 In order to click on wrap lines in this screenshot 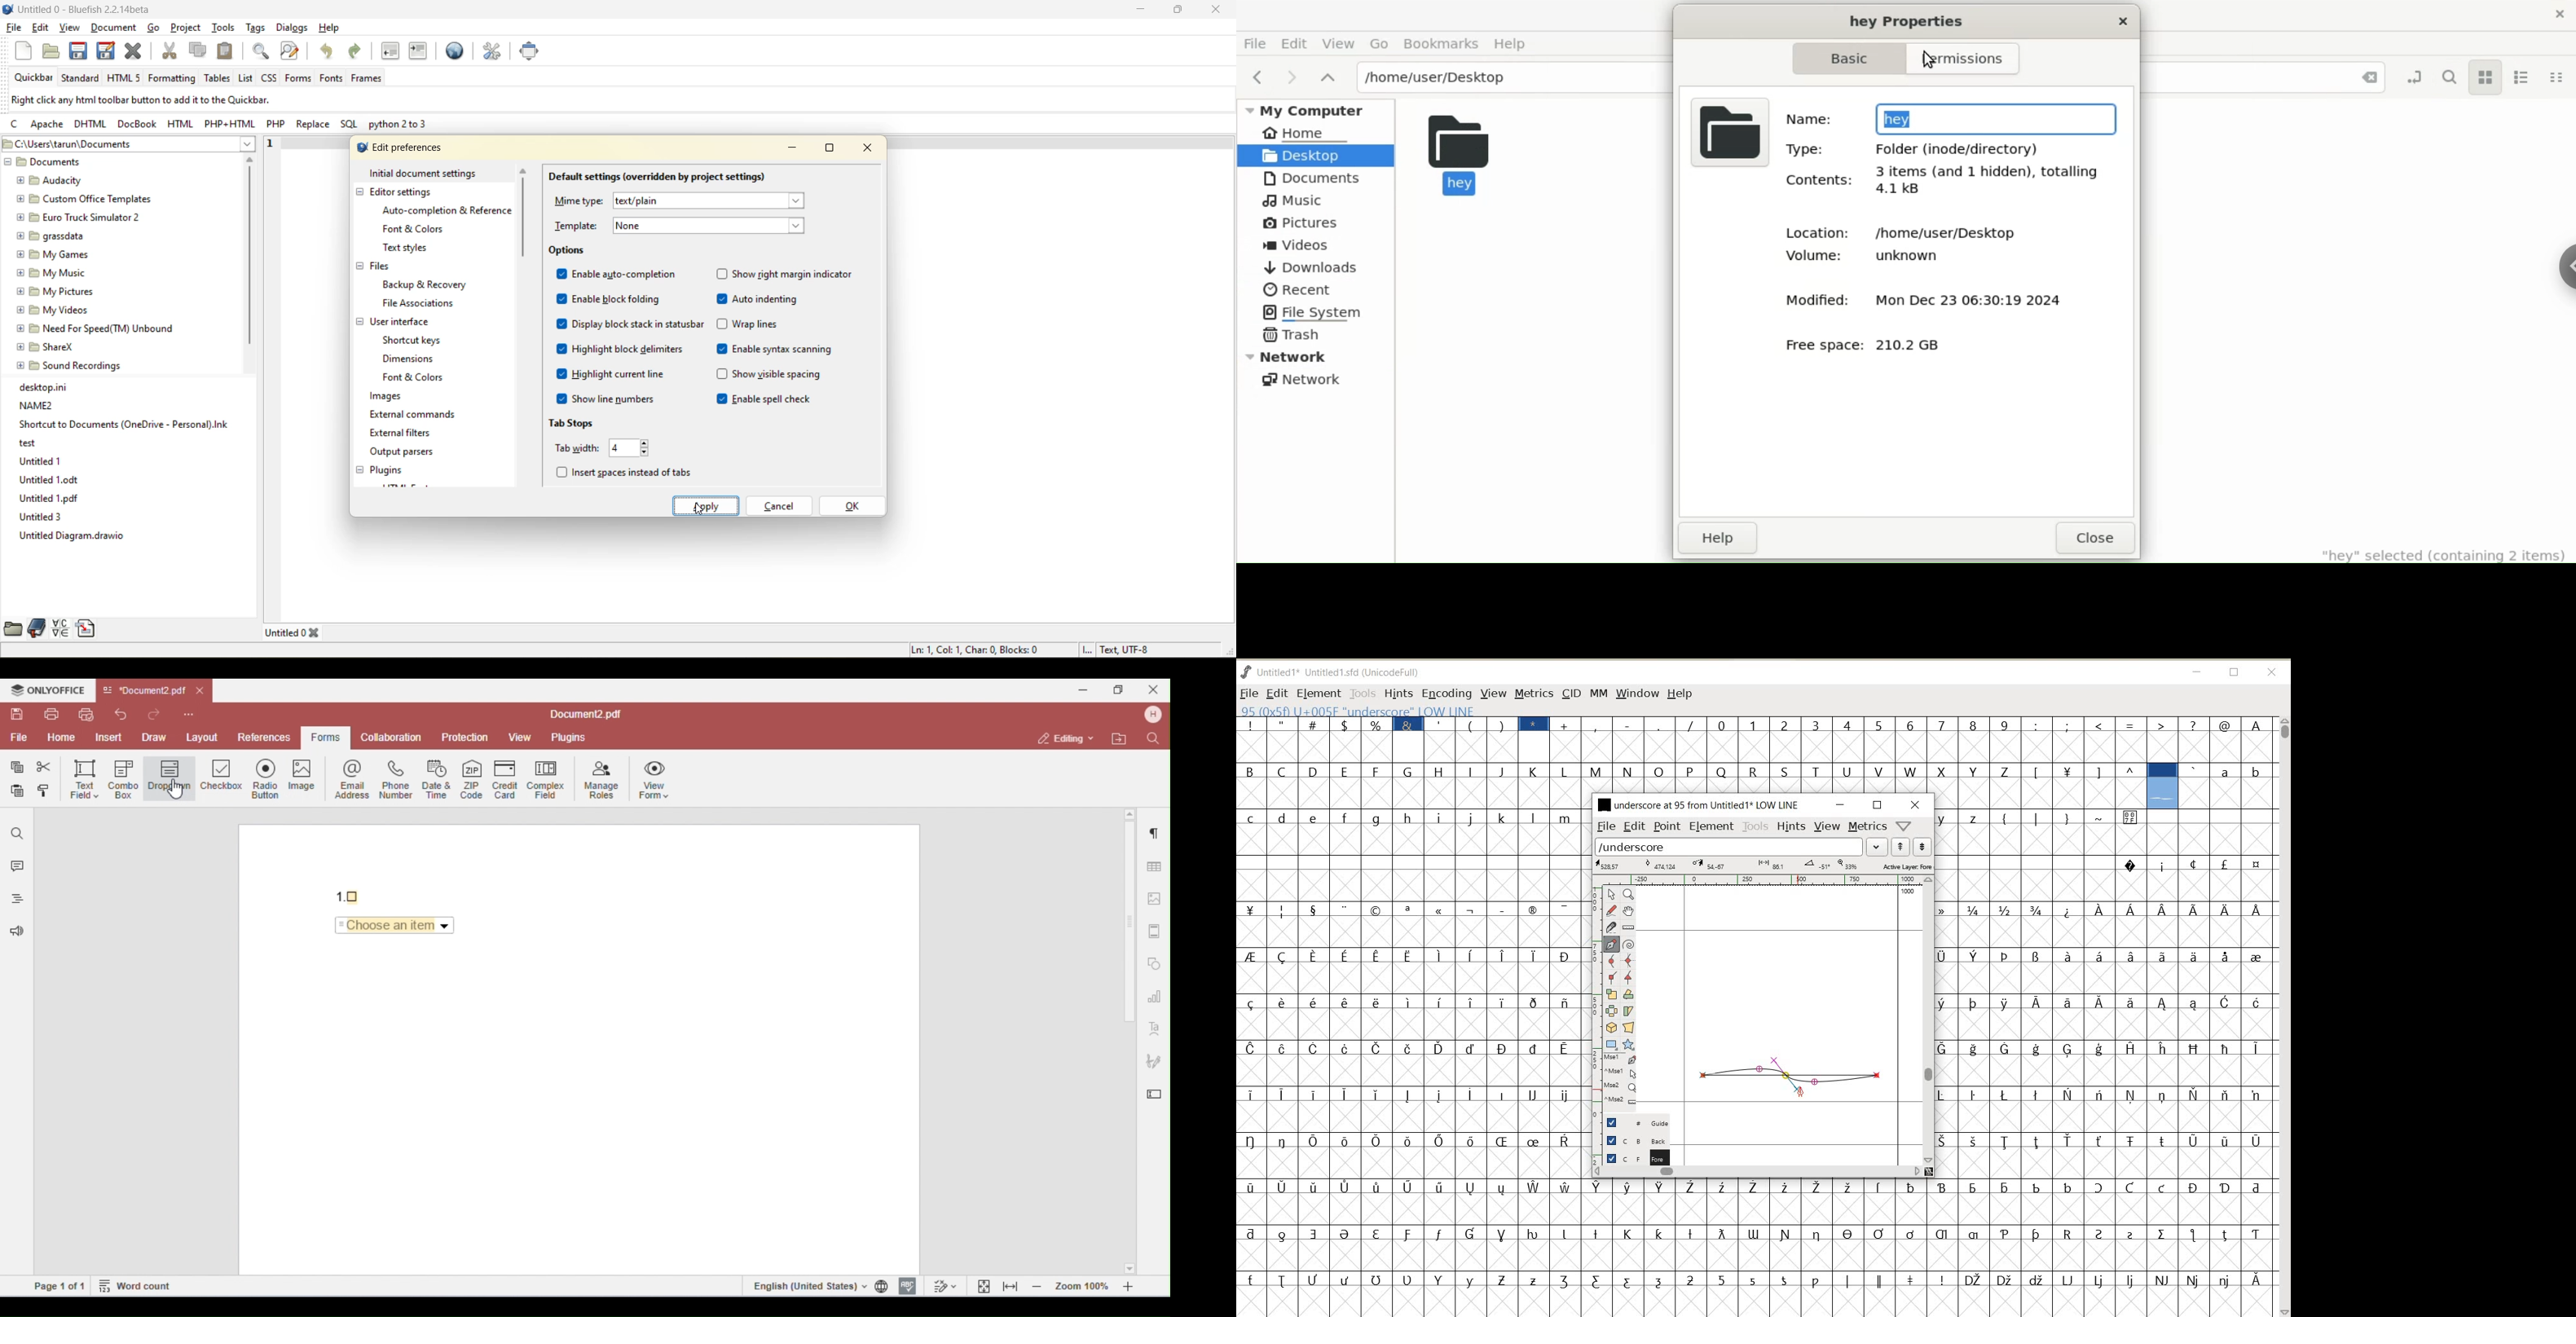, I will do `click(751, 323)`.